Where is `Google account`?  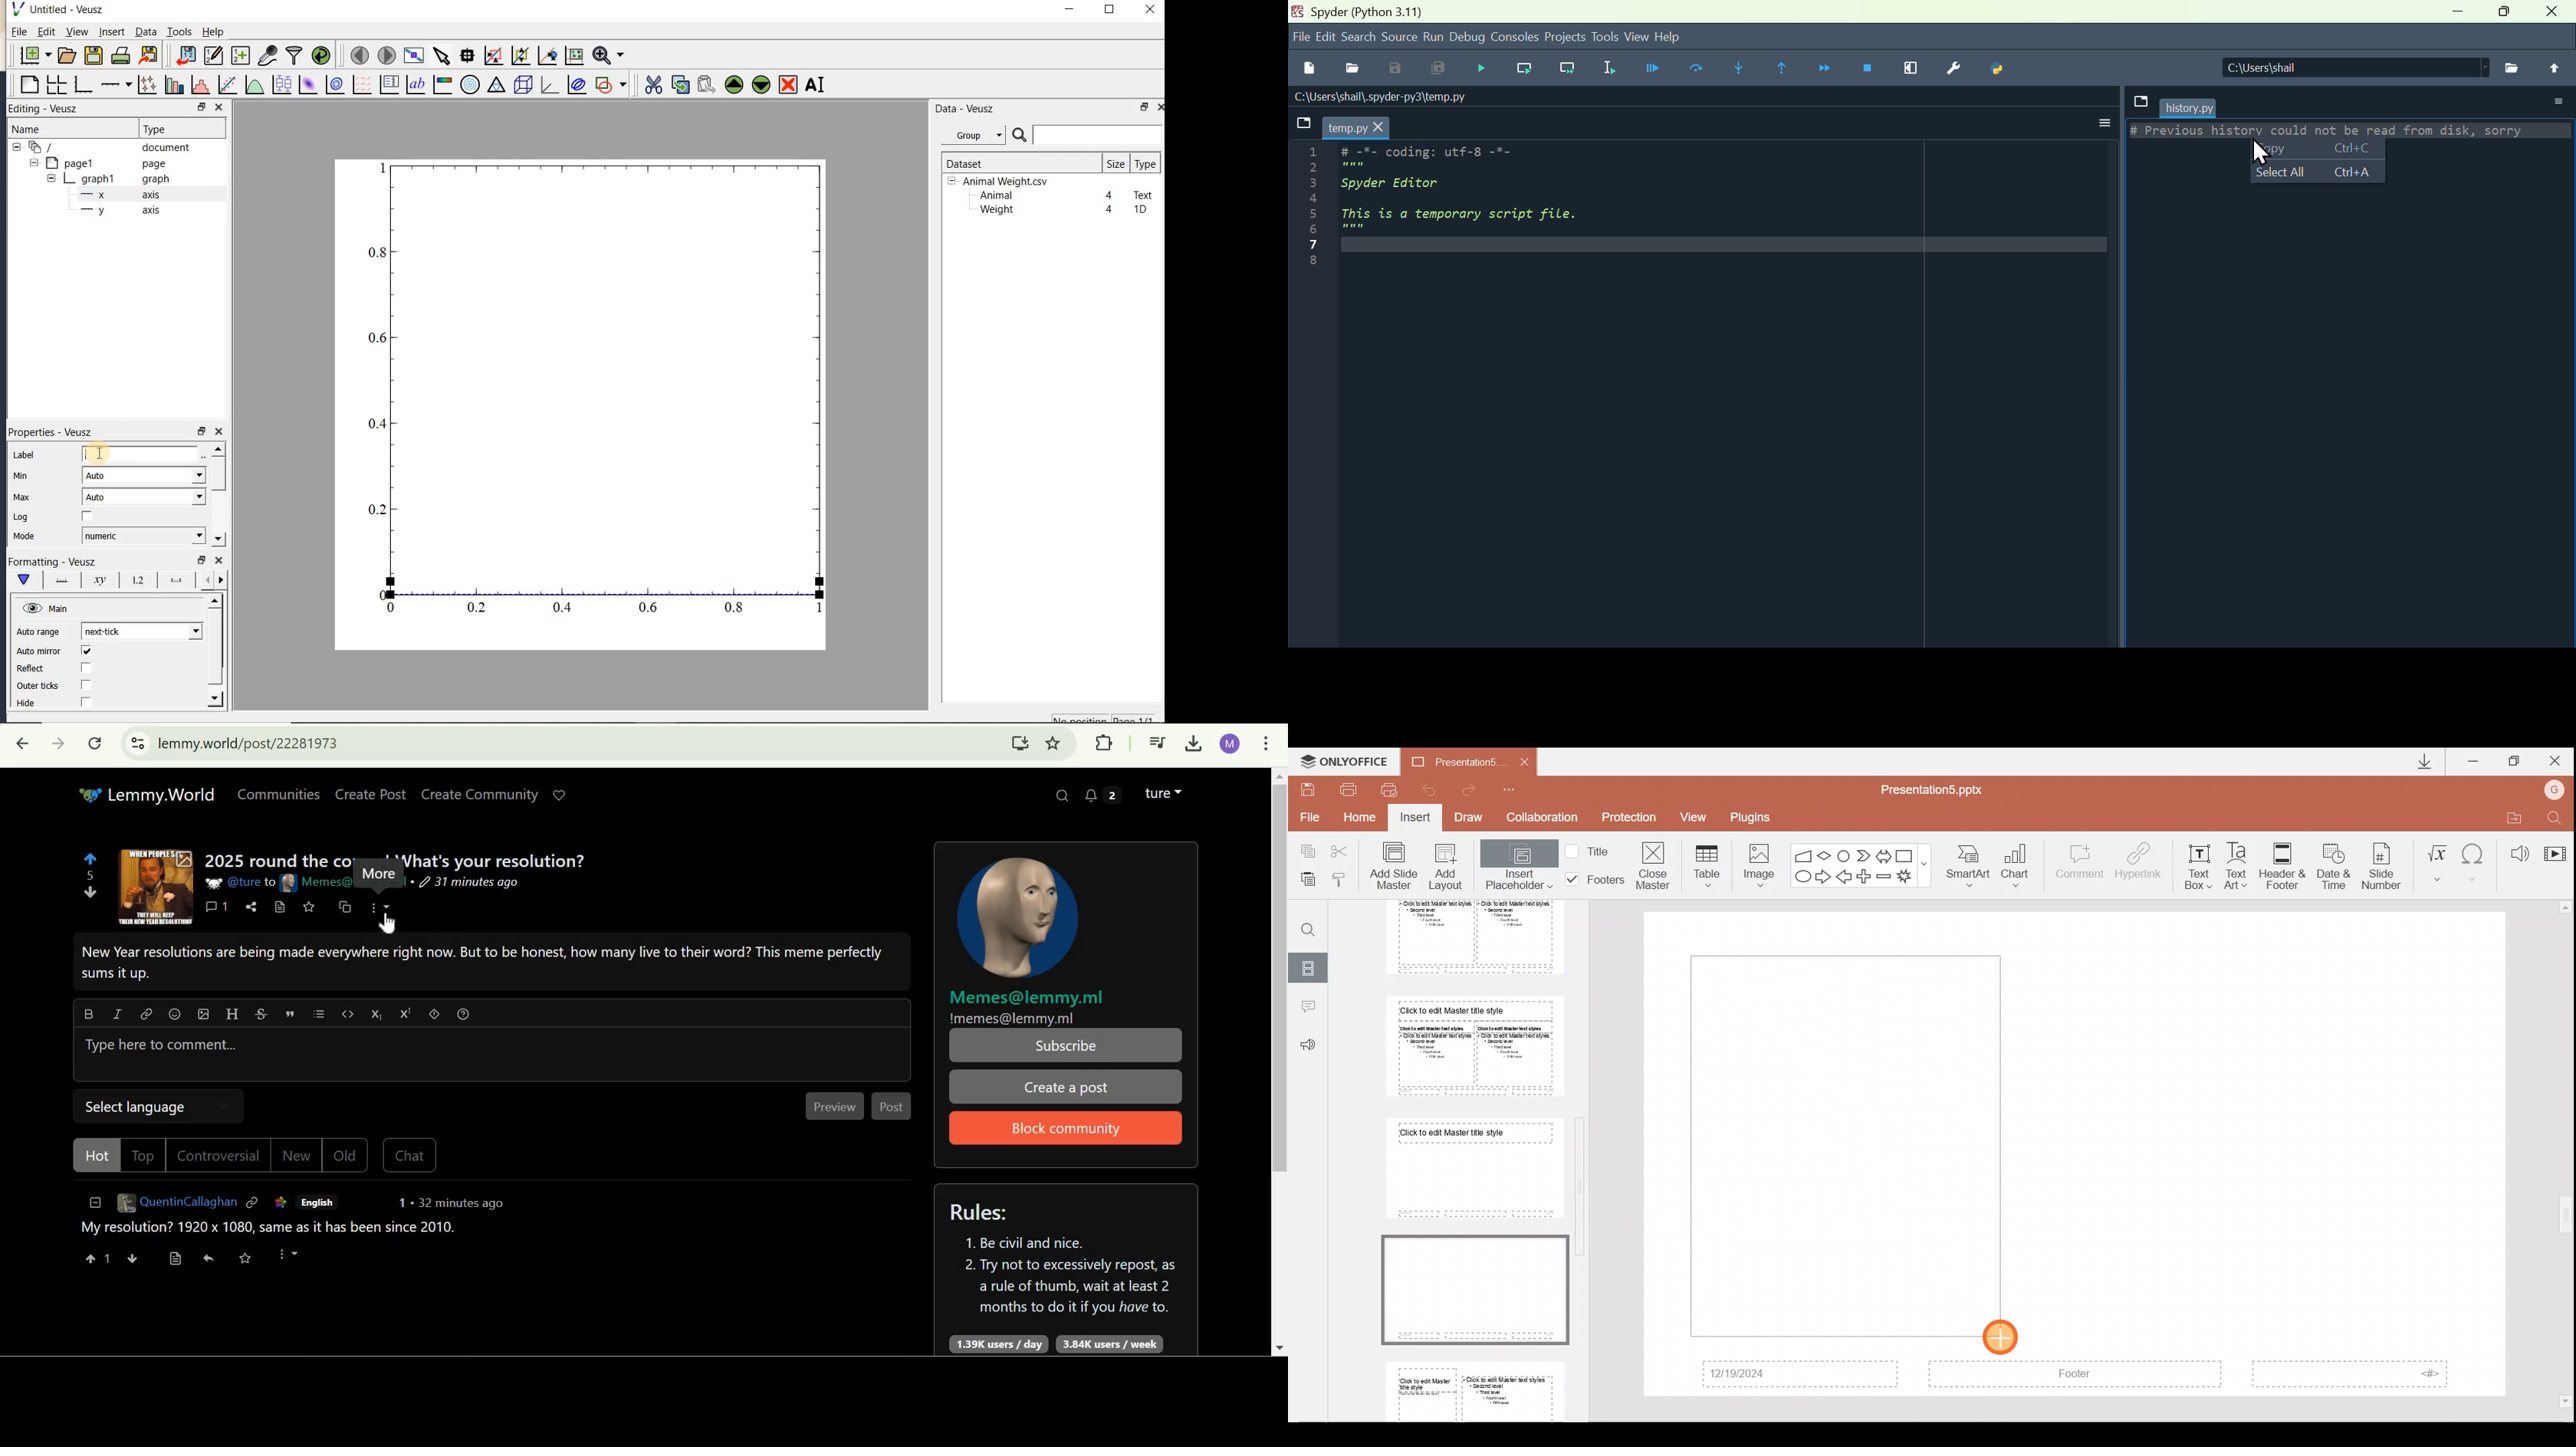 Google account is located at coordinates (1230, 744).